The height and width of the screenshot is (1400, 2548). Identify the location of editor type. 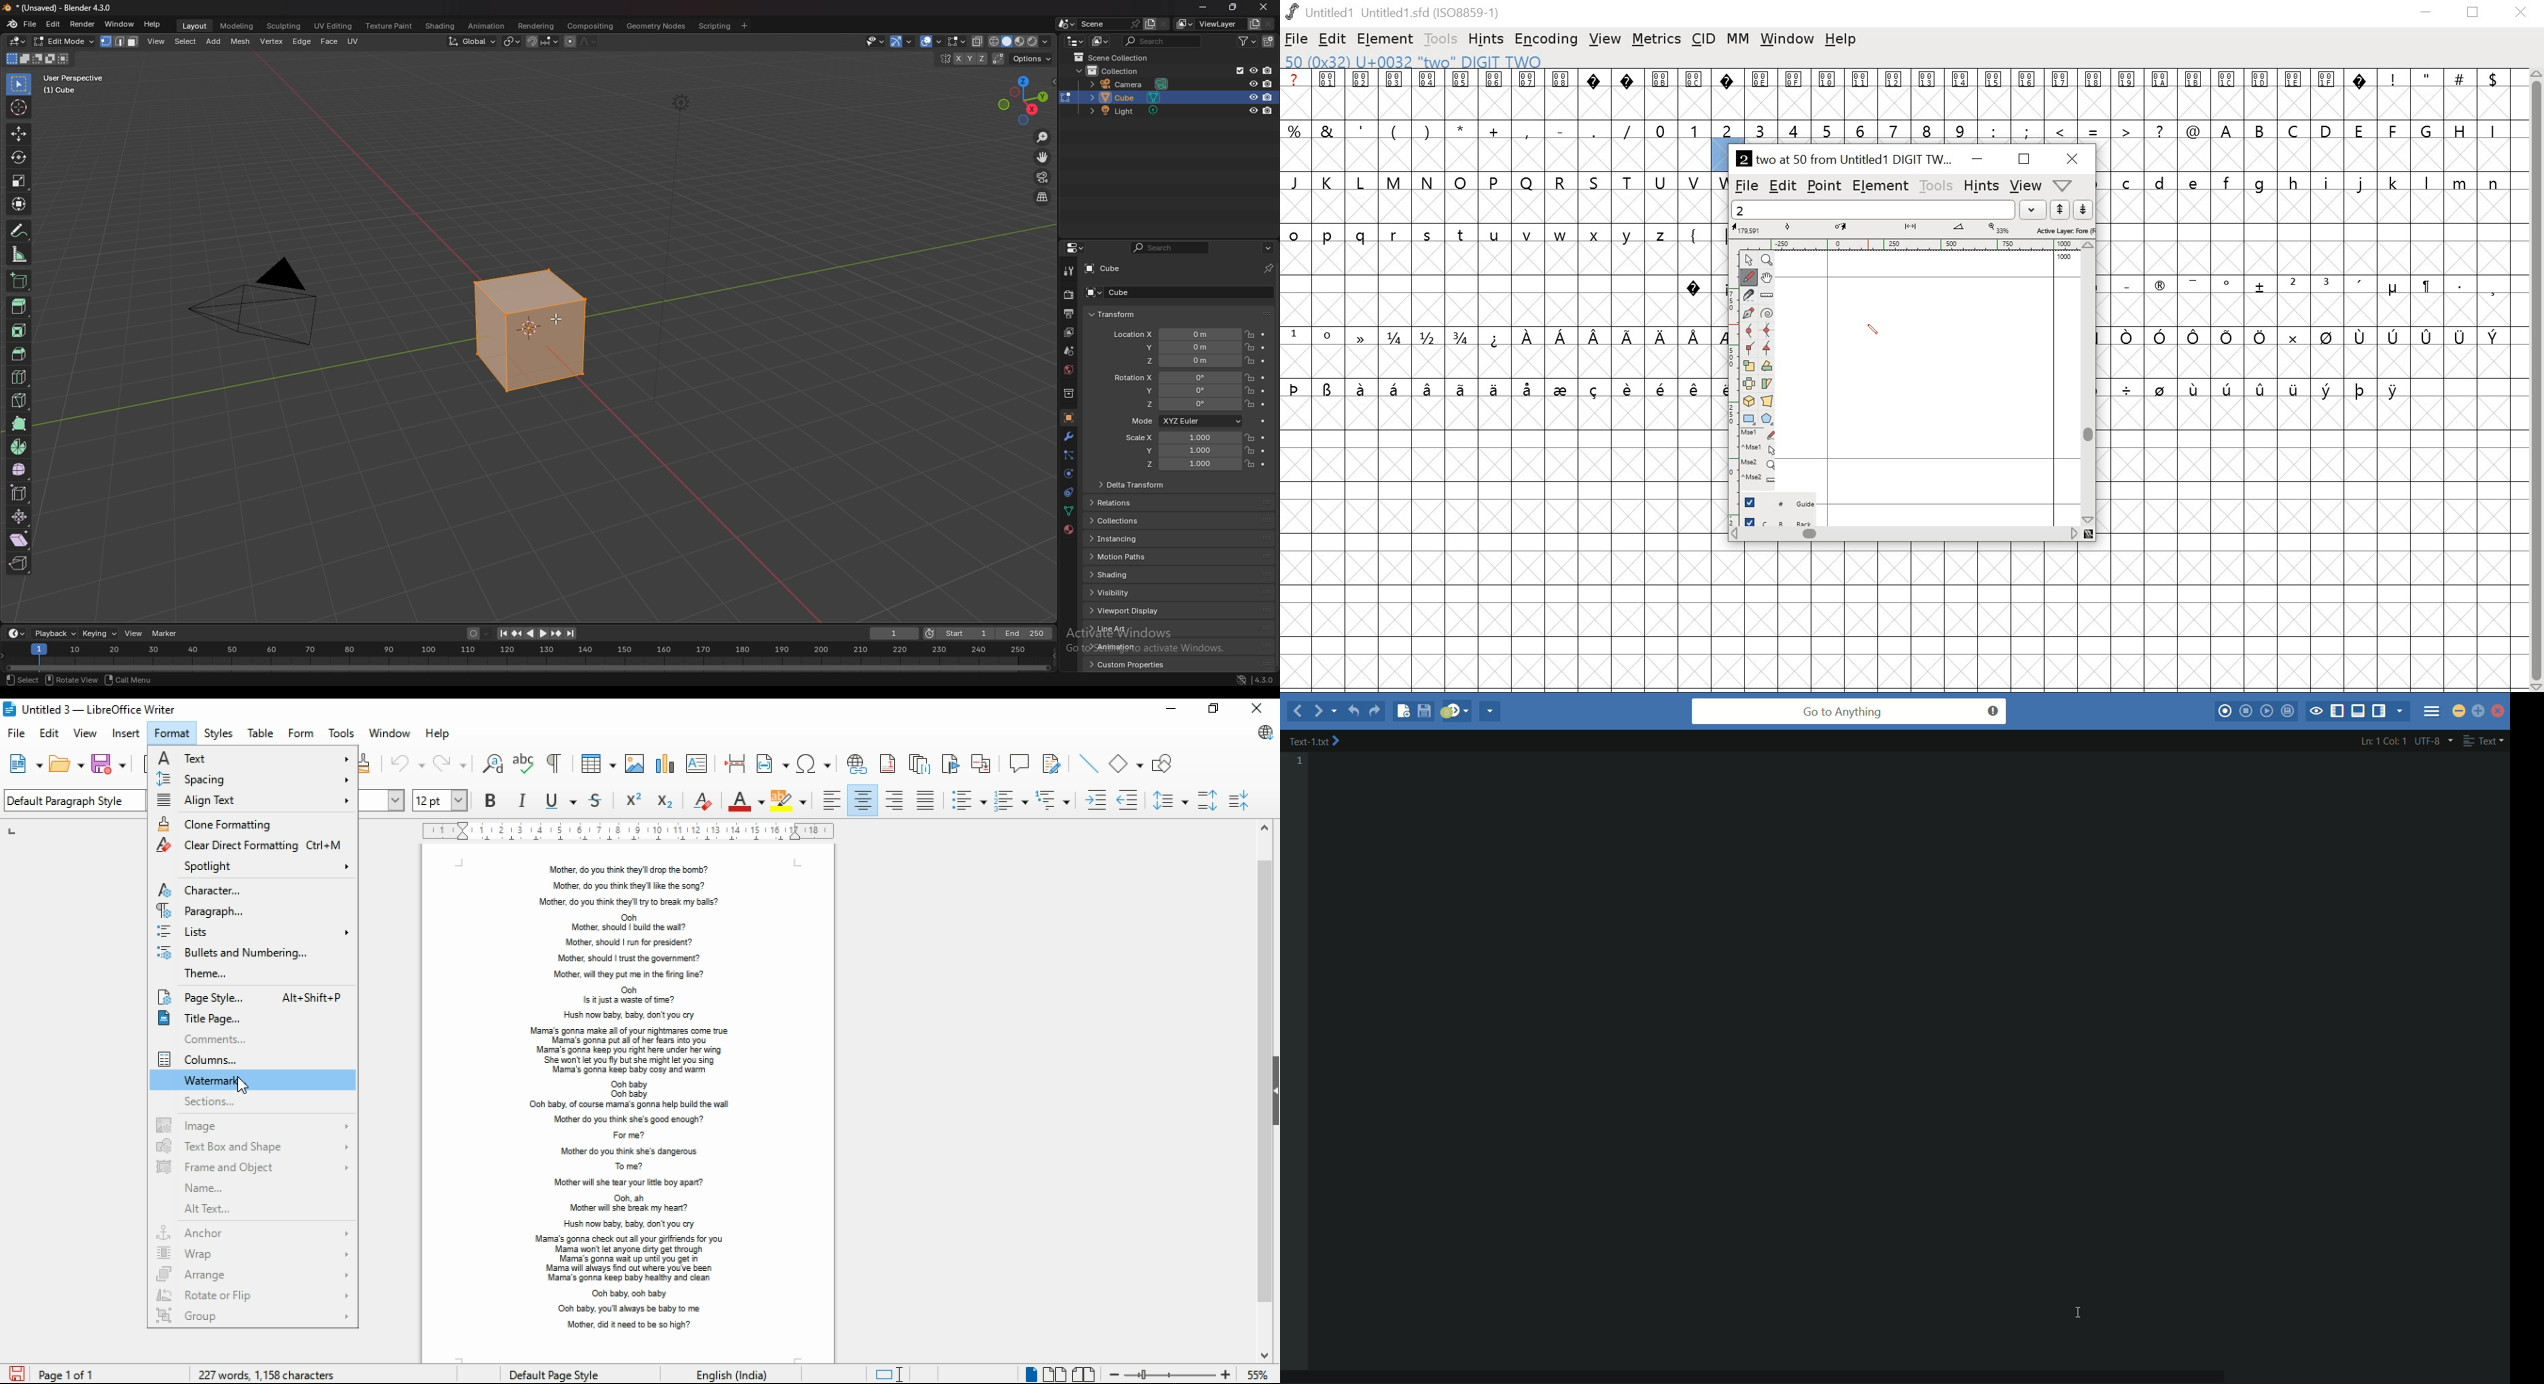
(18, 42).